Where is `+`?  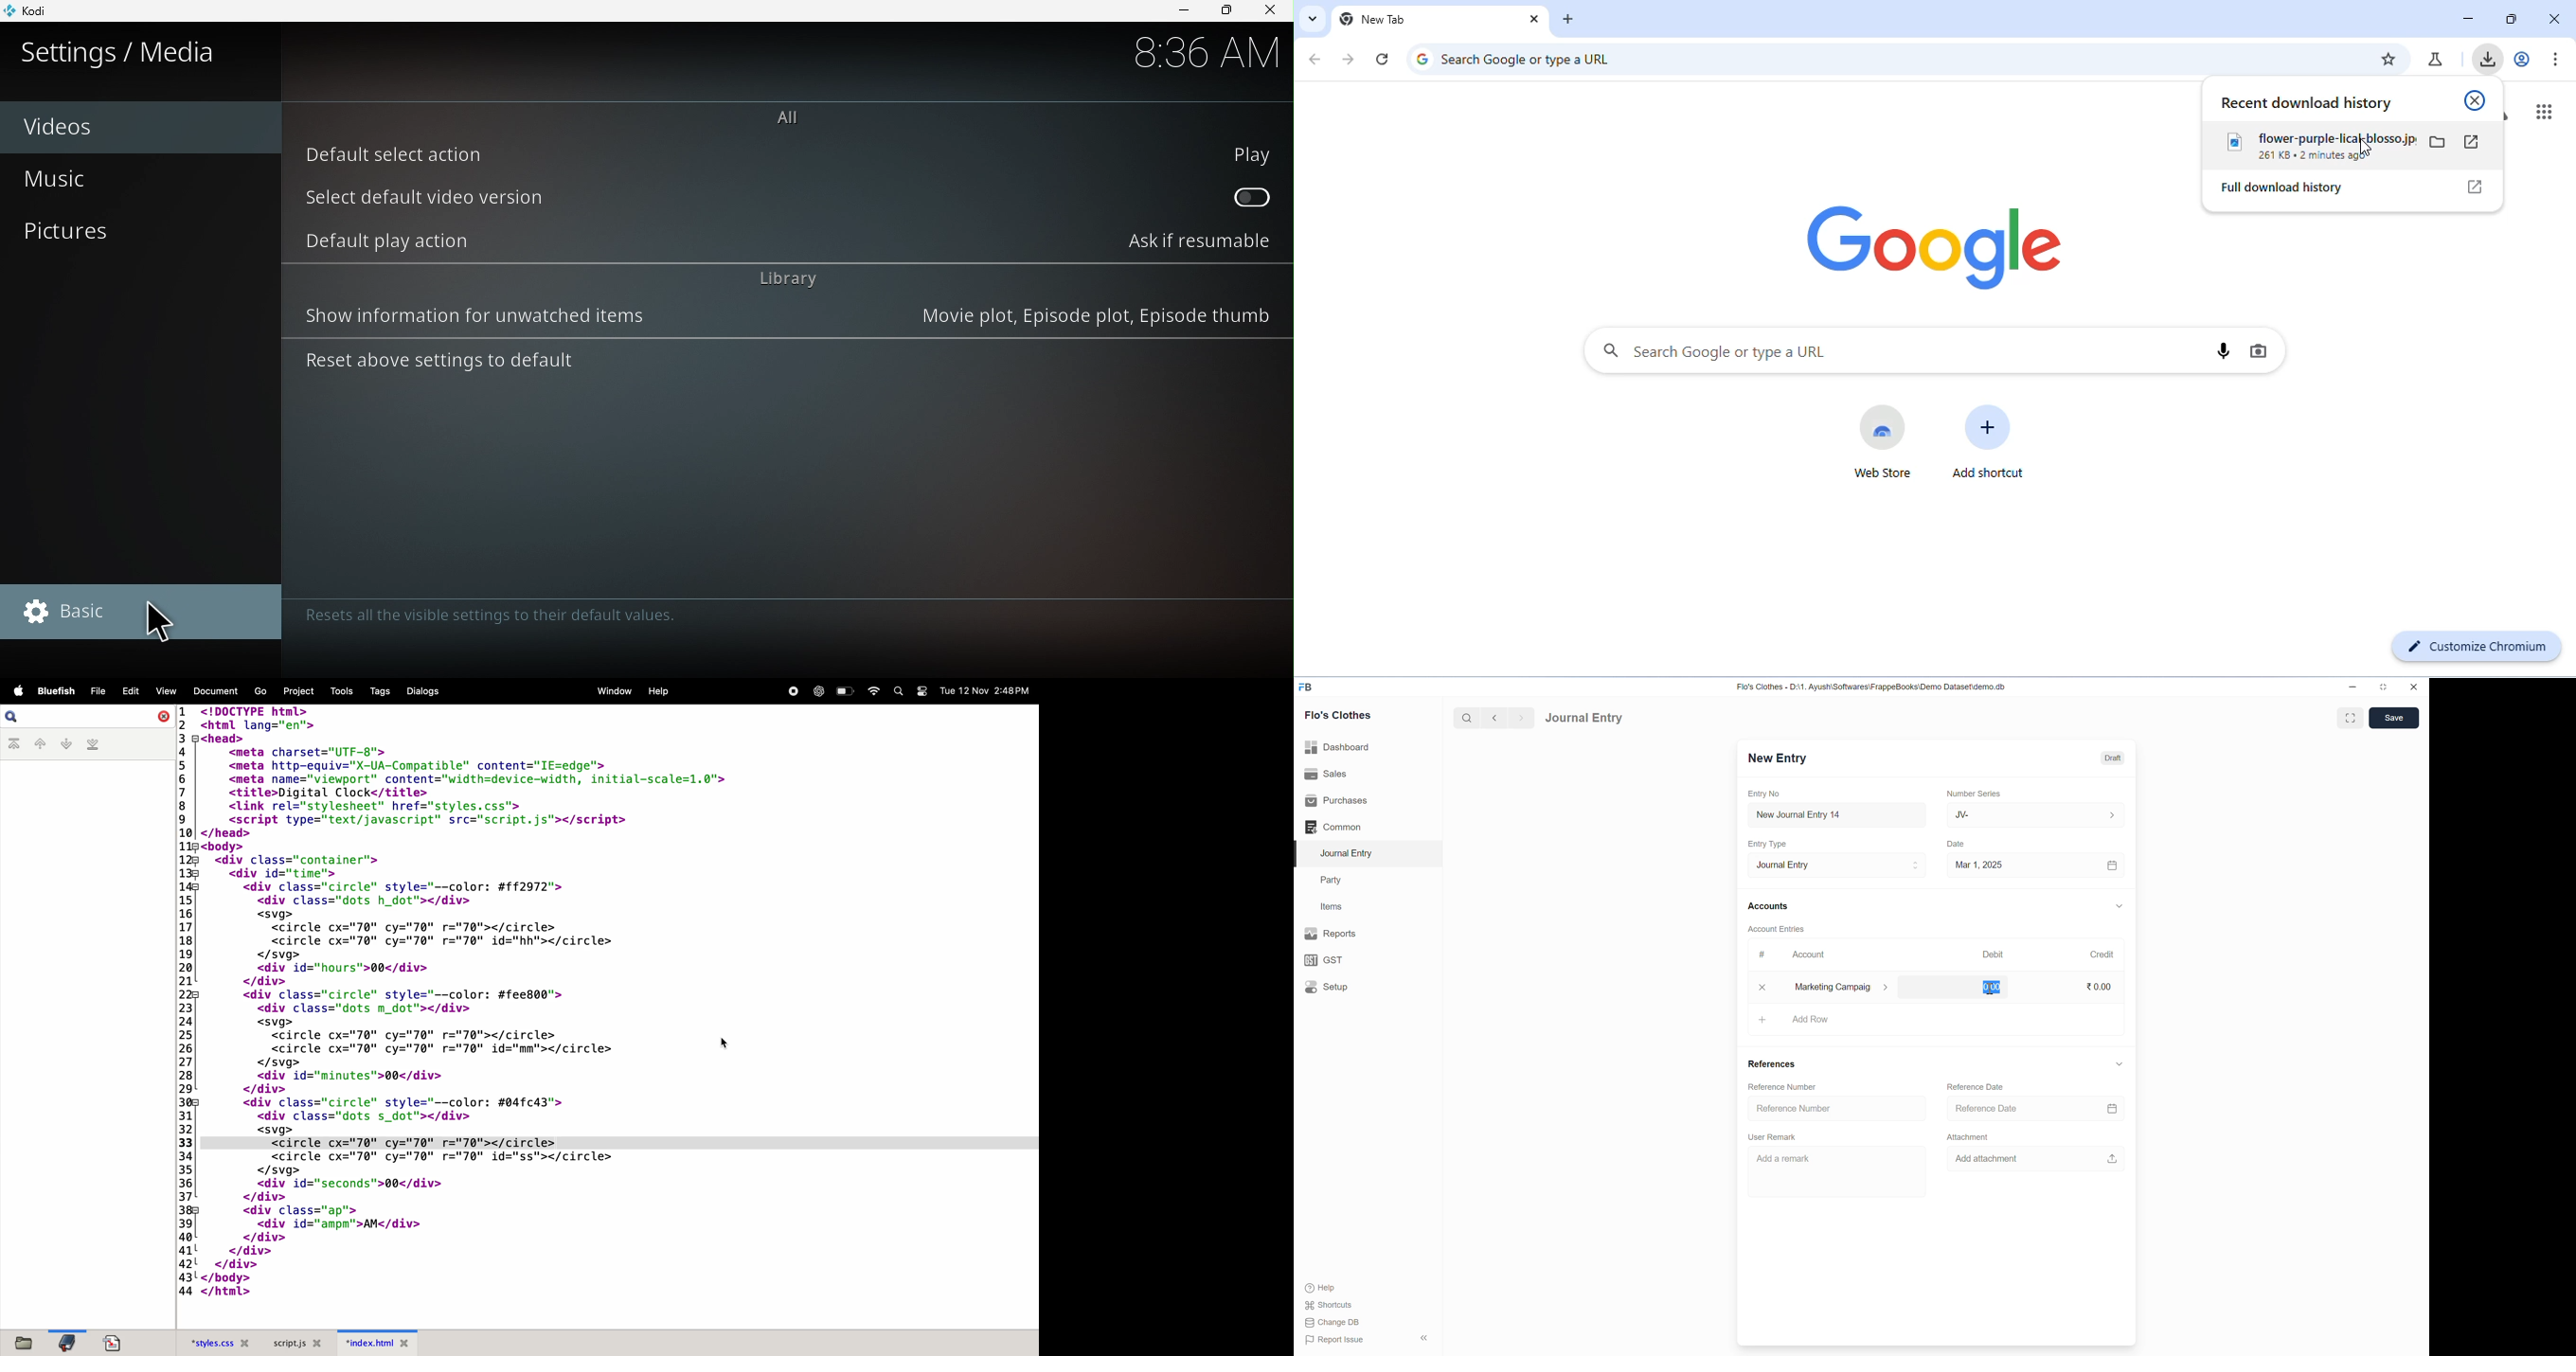 + is located at coordinates (1763, 1019).